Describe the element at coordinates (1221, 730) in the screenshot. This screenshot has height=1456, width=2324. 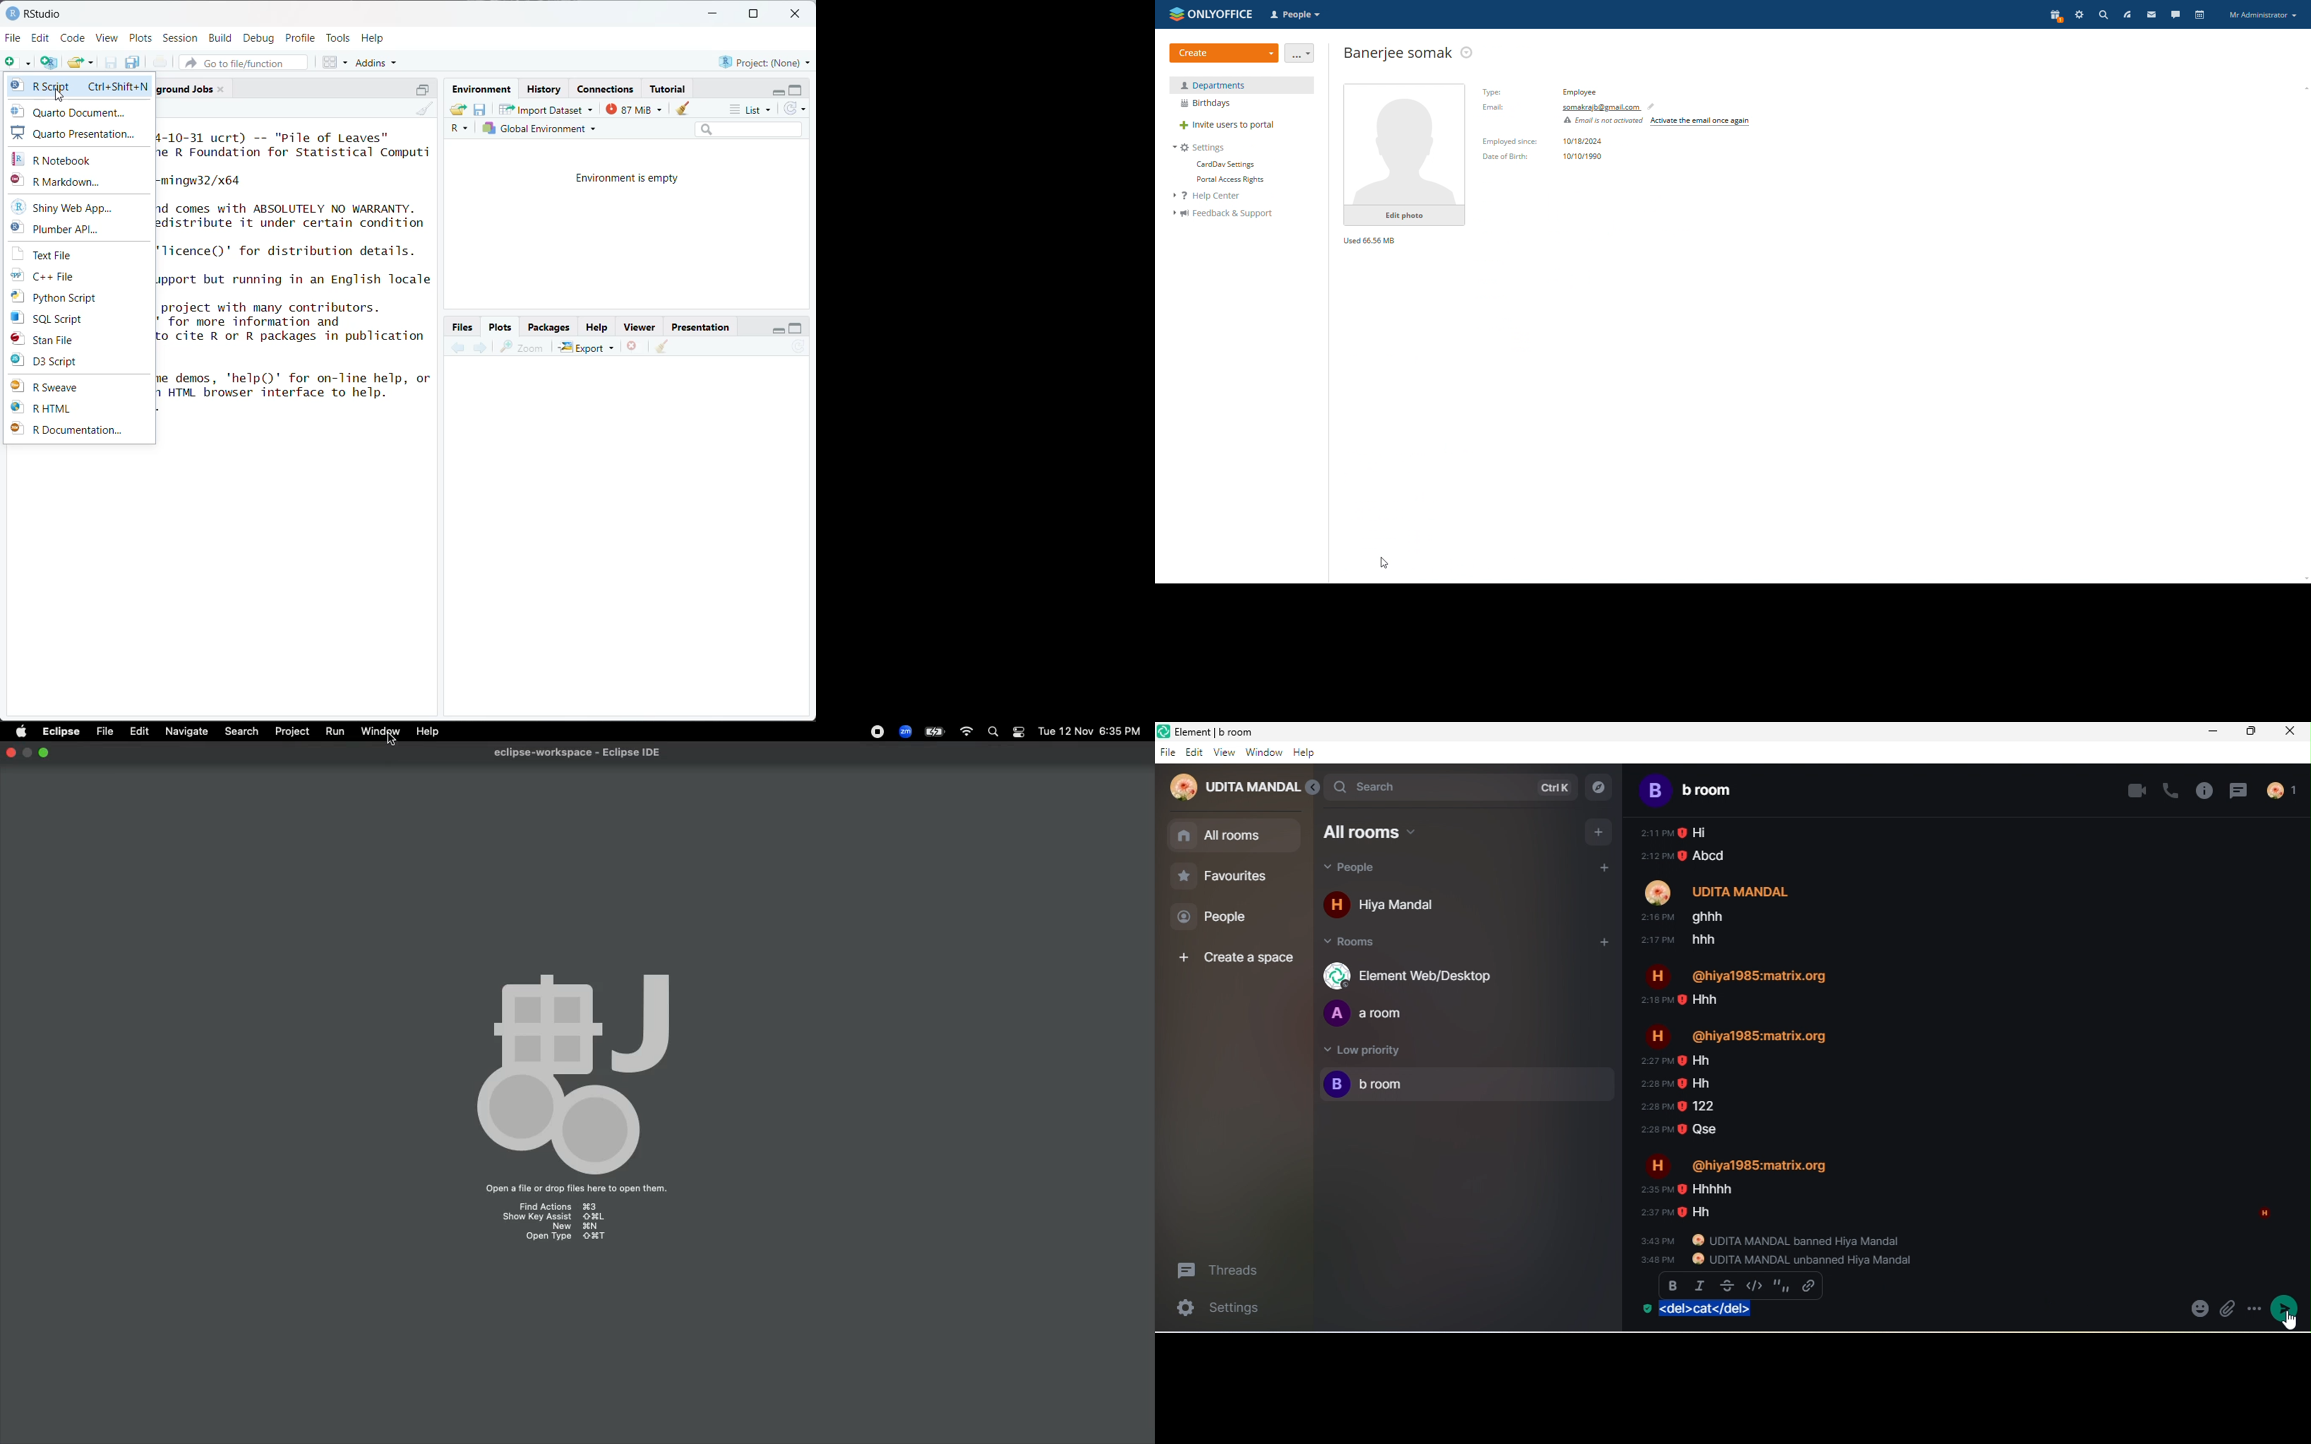
I see `Element | b room` at that location.